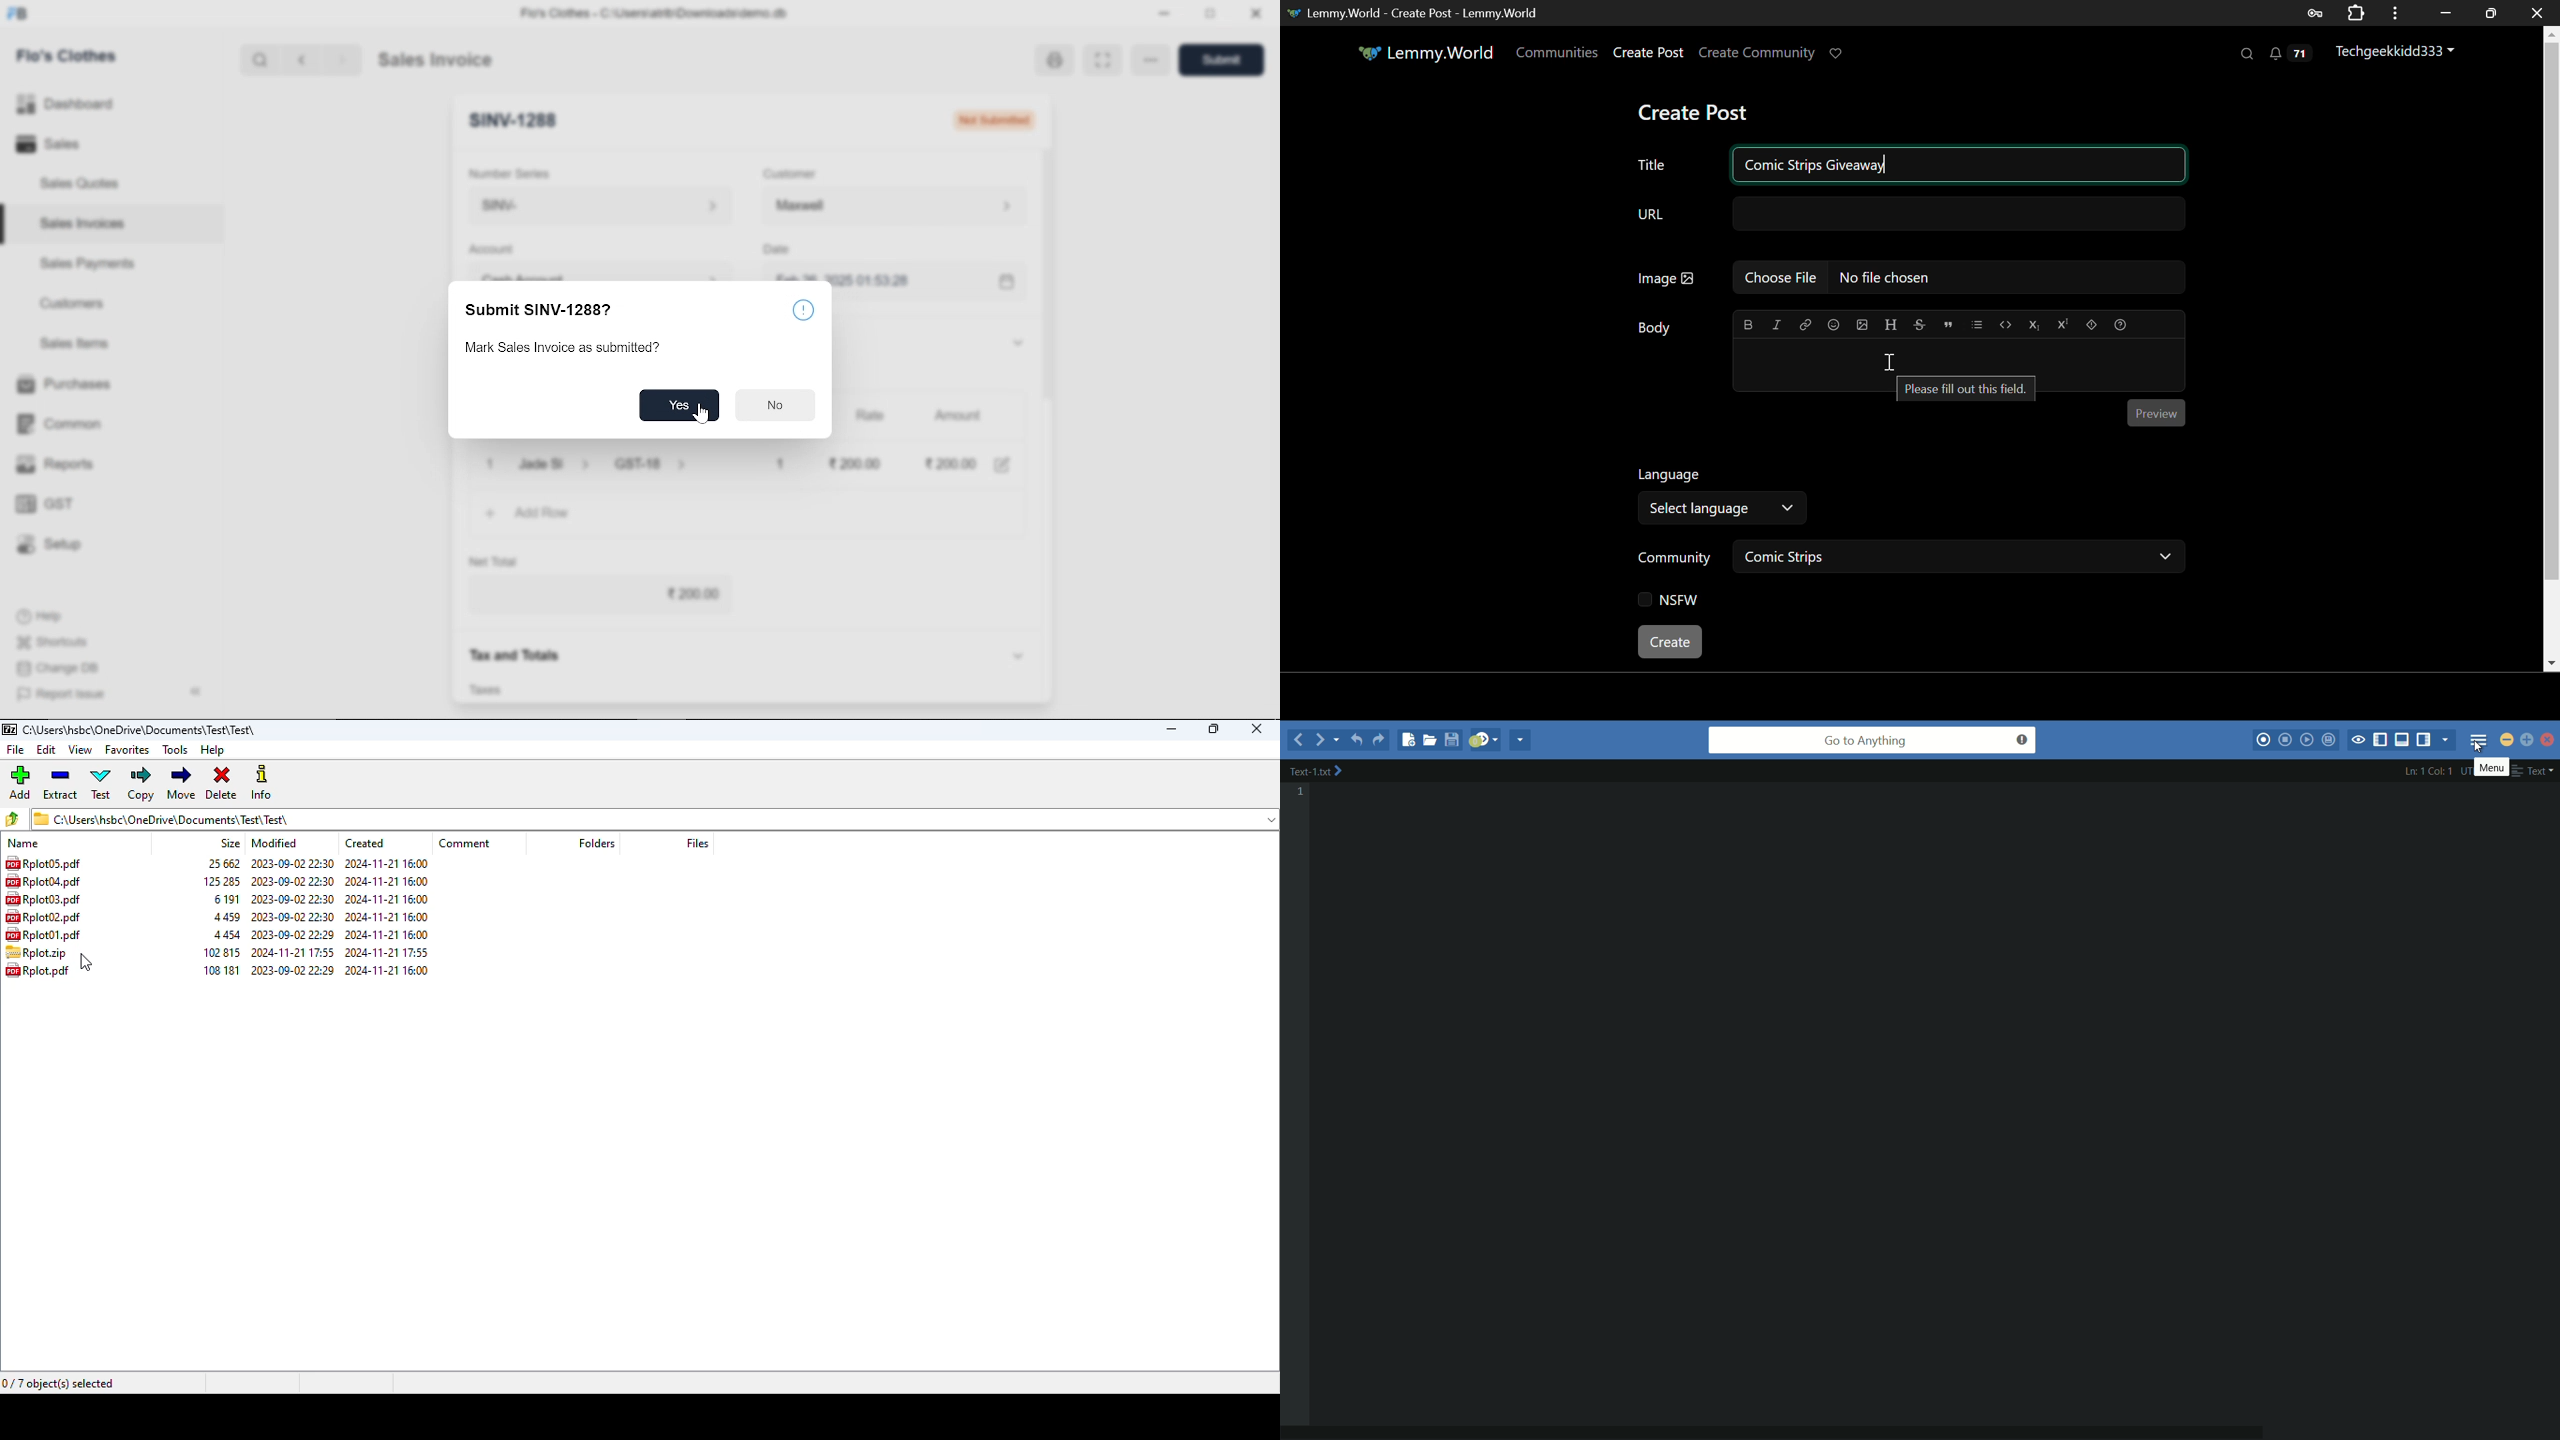 Image resolution: width=2576 pixels, height=1456 pixels. Describe the element at coordinates (1485, 740) in the screenshot. I see `jump to next syntax checking result` at that location.